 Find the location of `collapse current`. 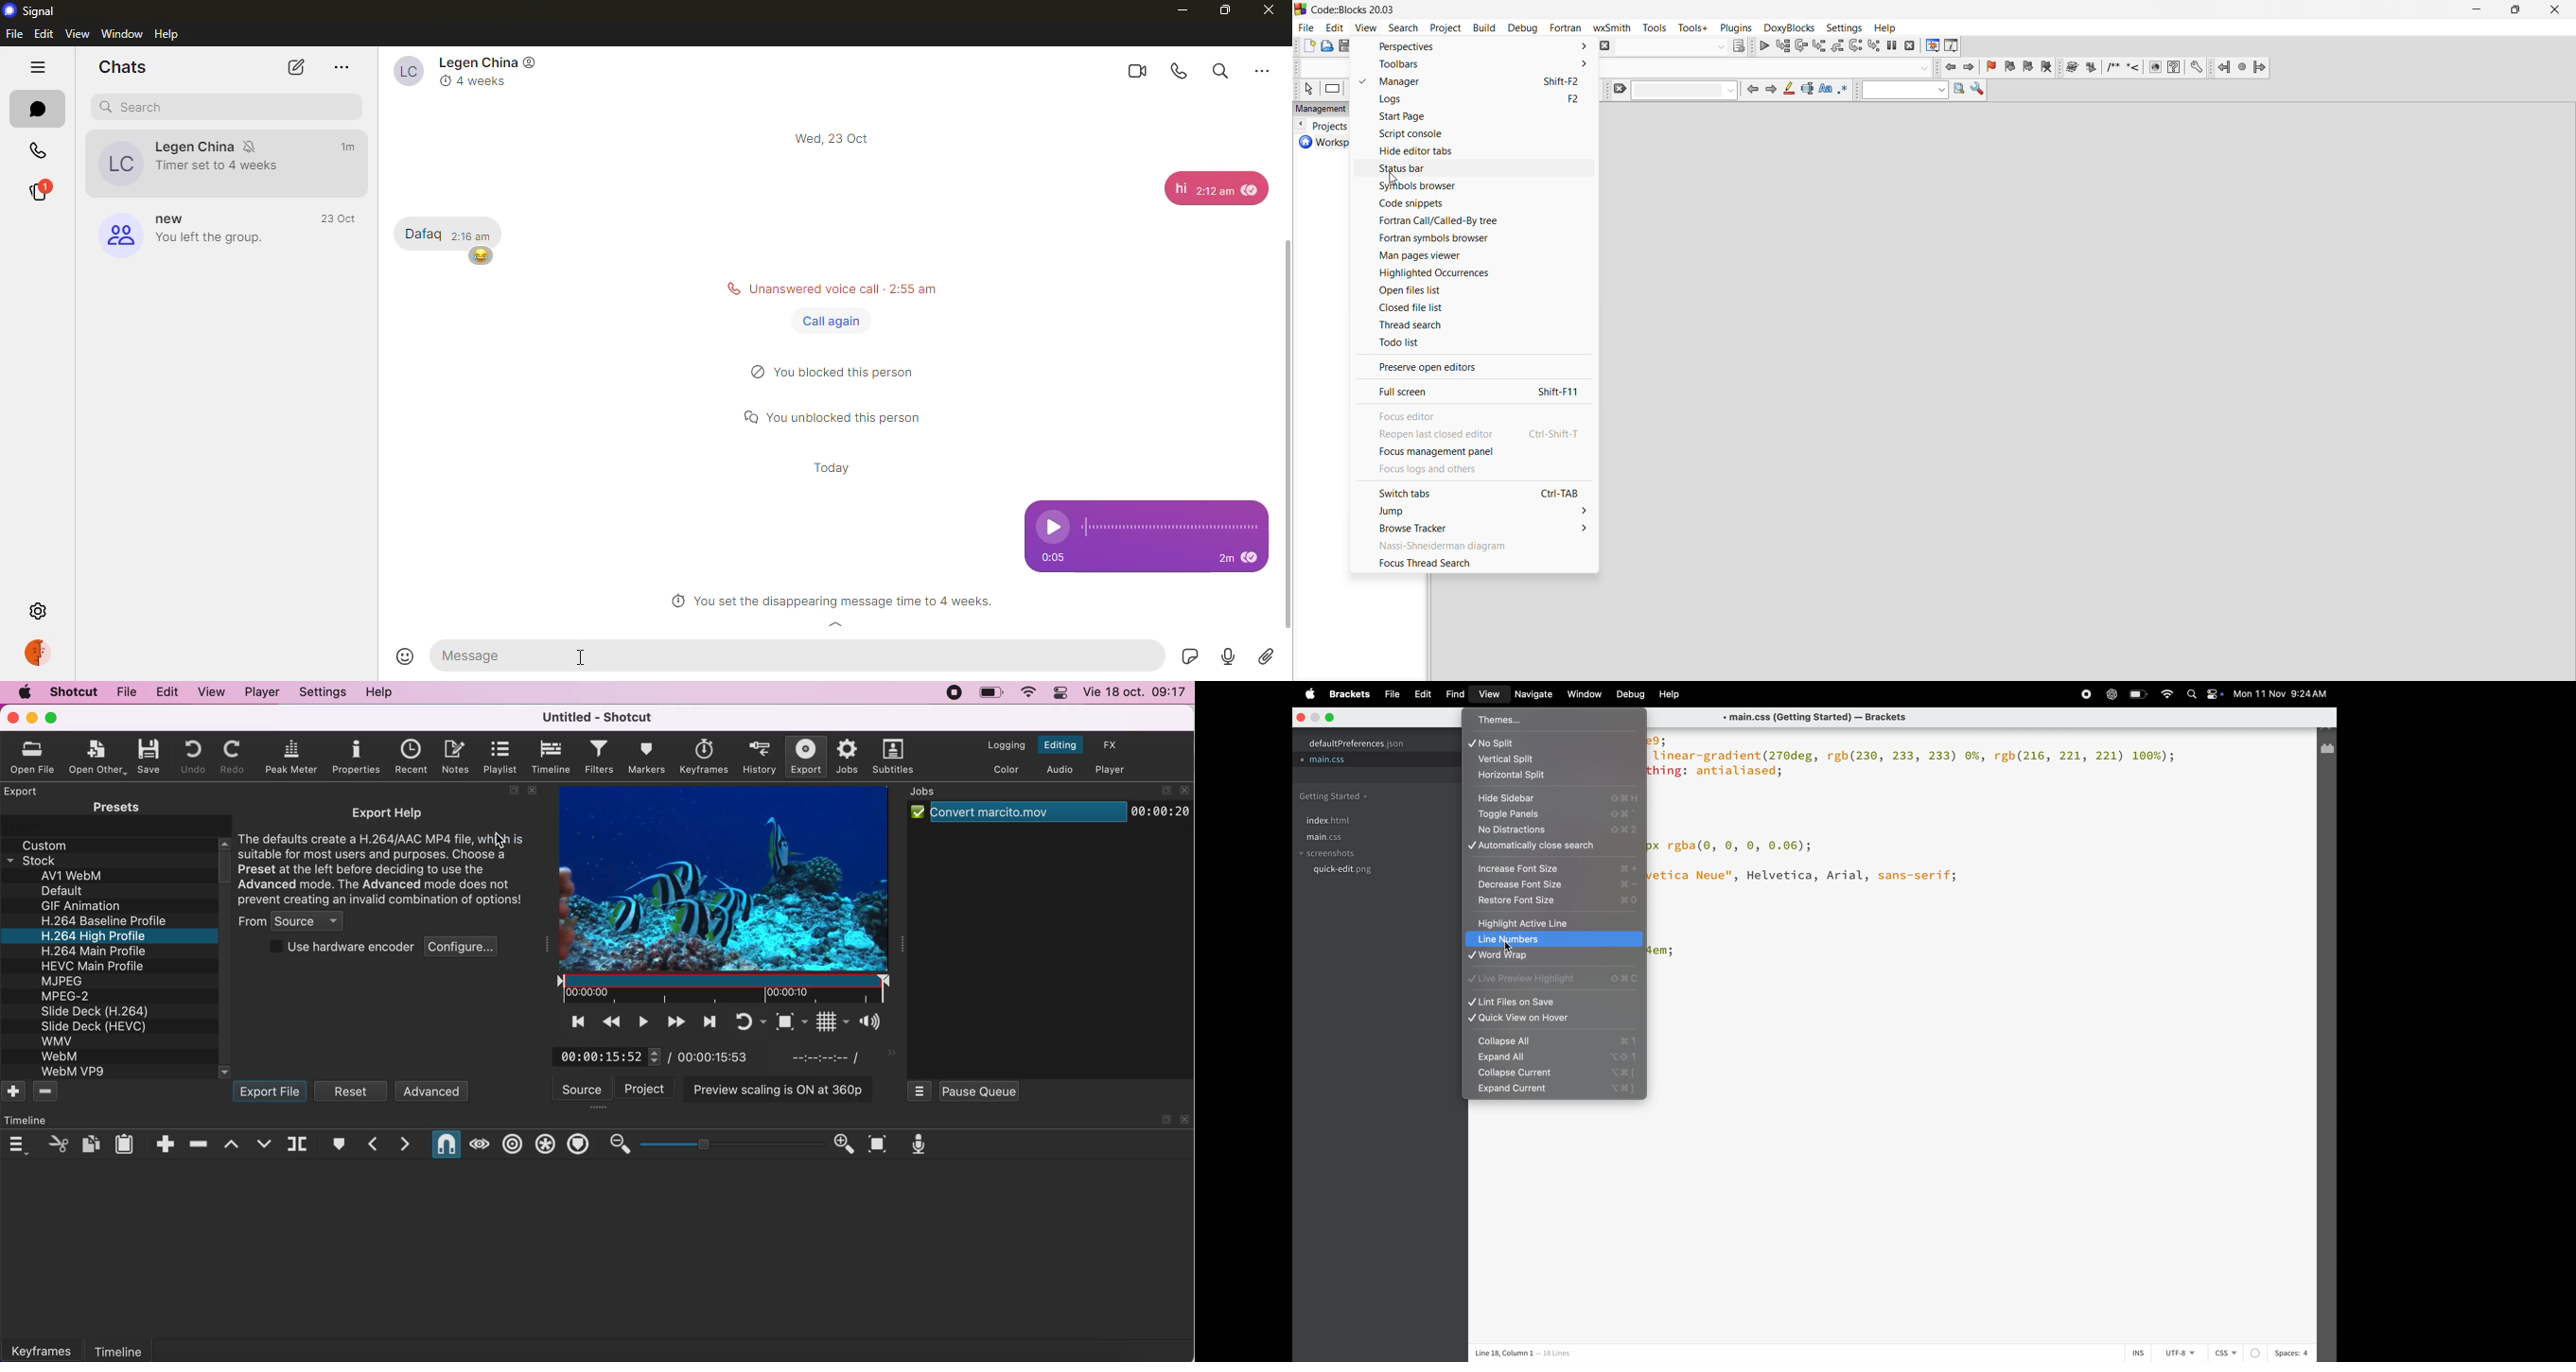

collapse current is located at coordinates (1552, 1074).